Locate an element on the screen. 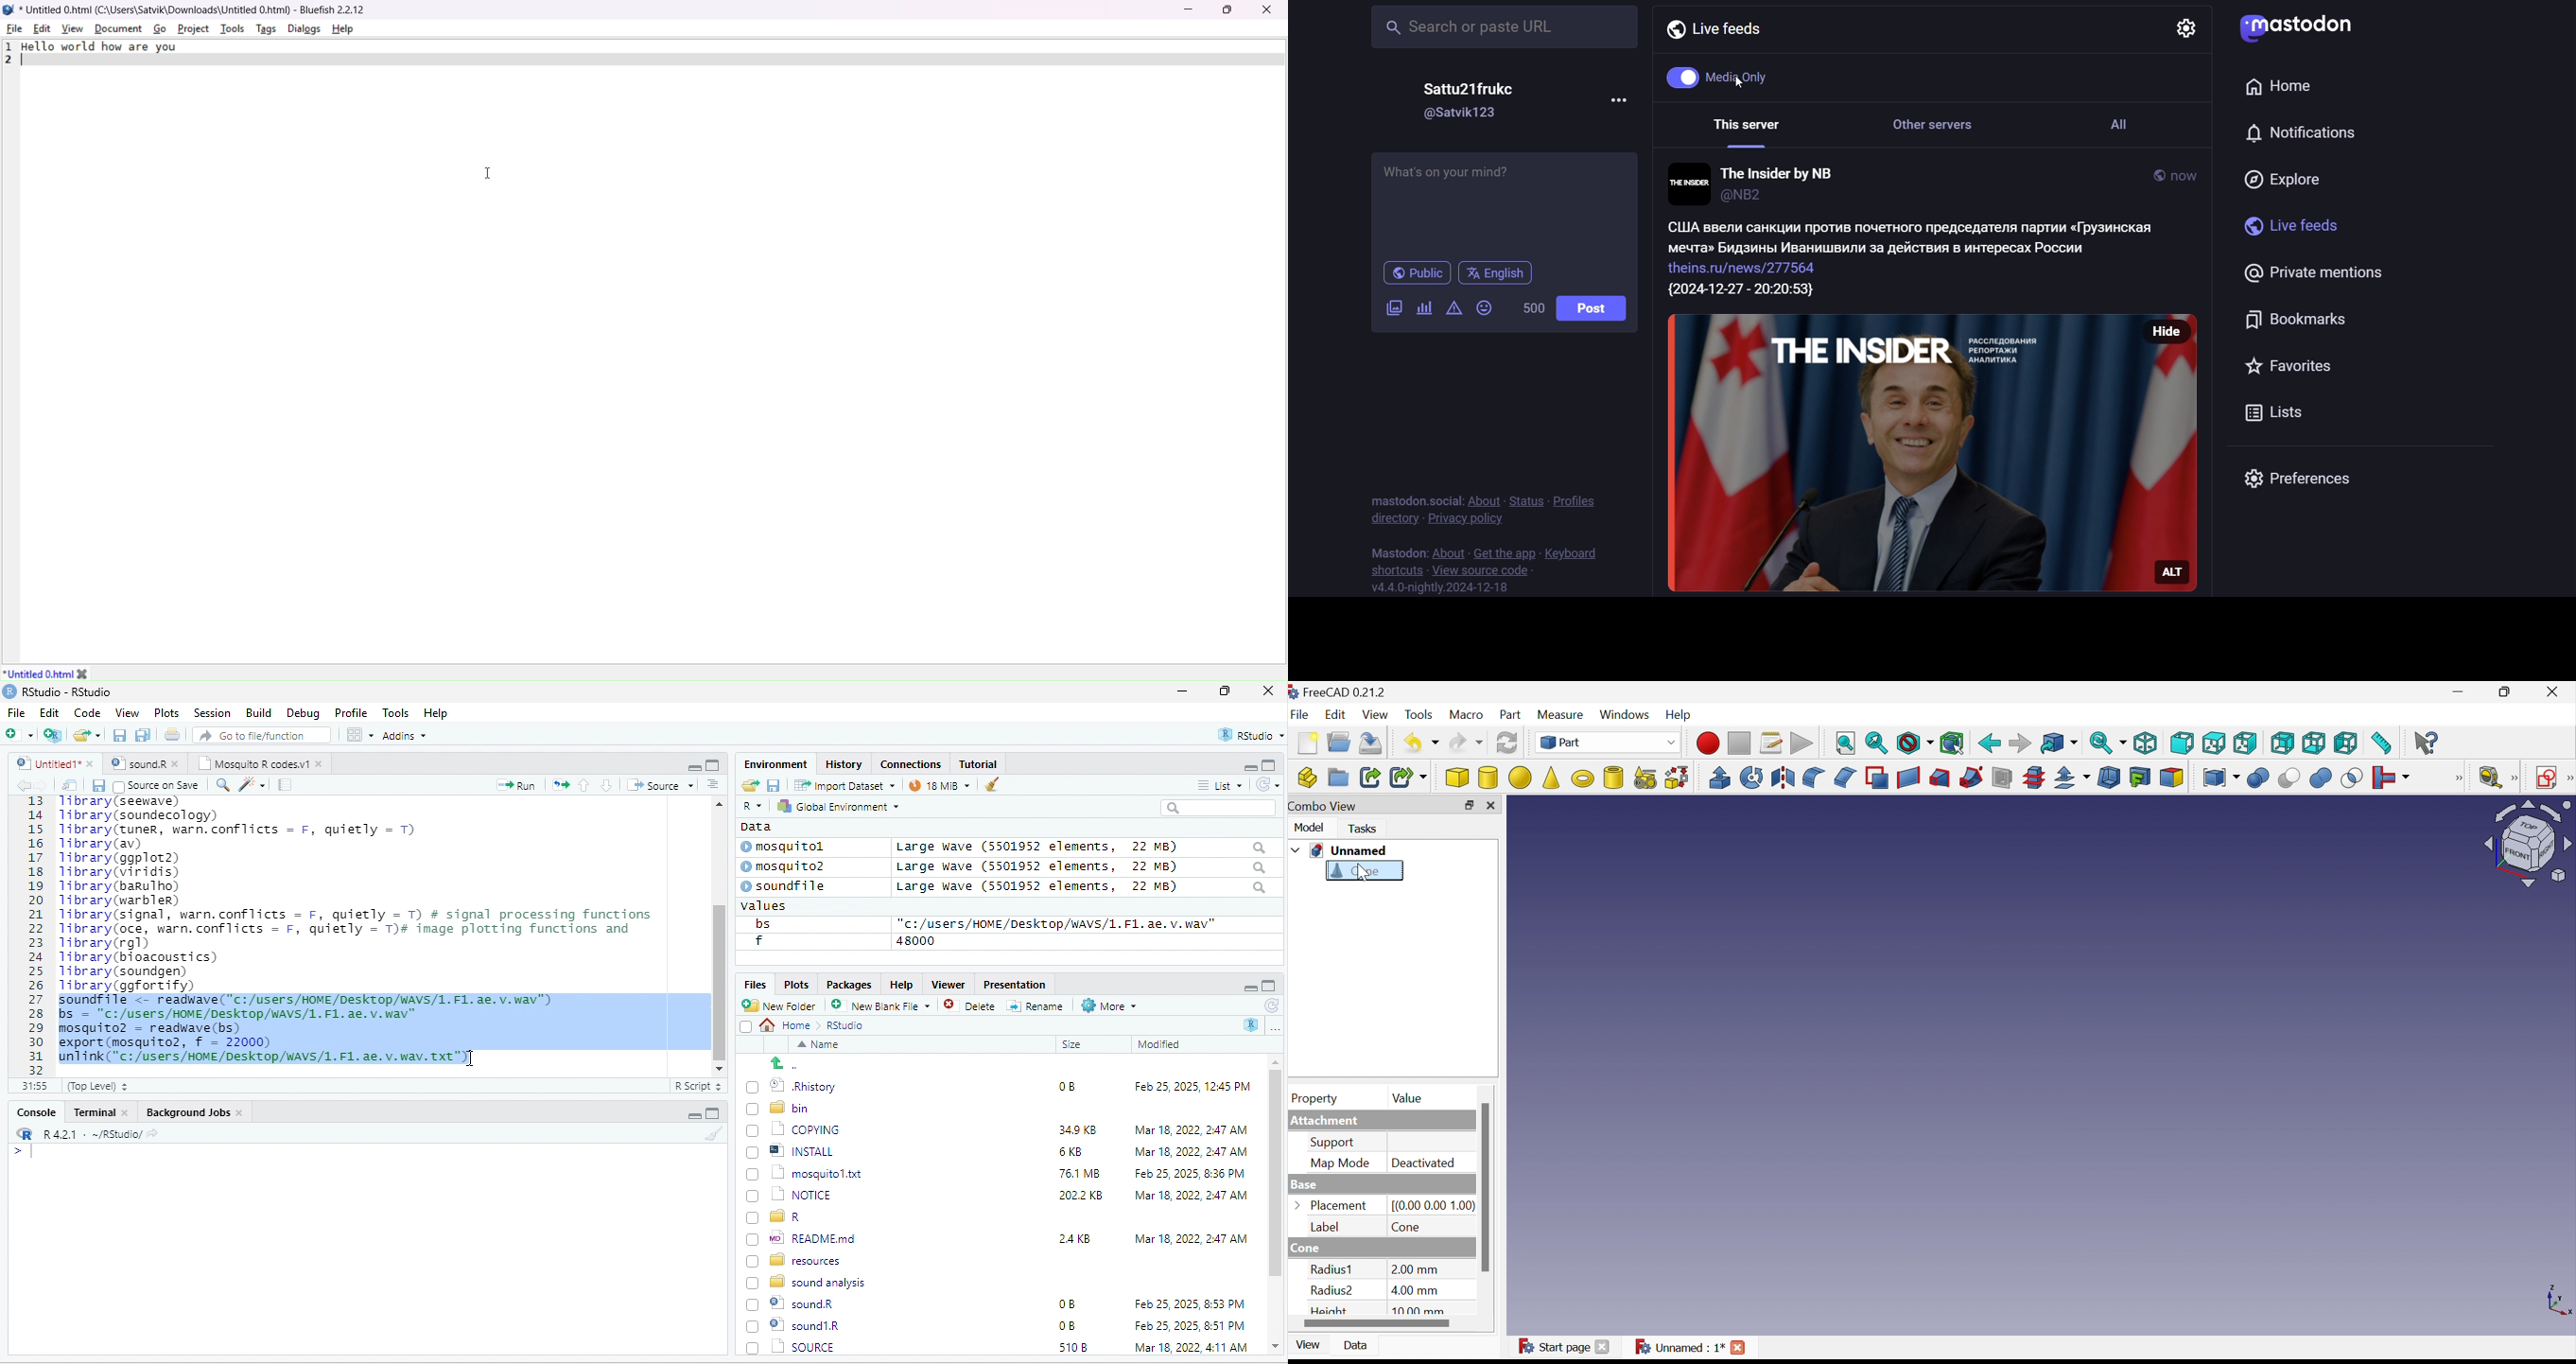 This screenshot has width=2576, height=1372. profile picture is located at coordinates (1686, 183).